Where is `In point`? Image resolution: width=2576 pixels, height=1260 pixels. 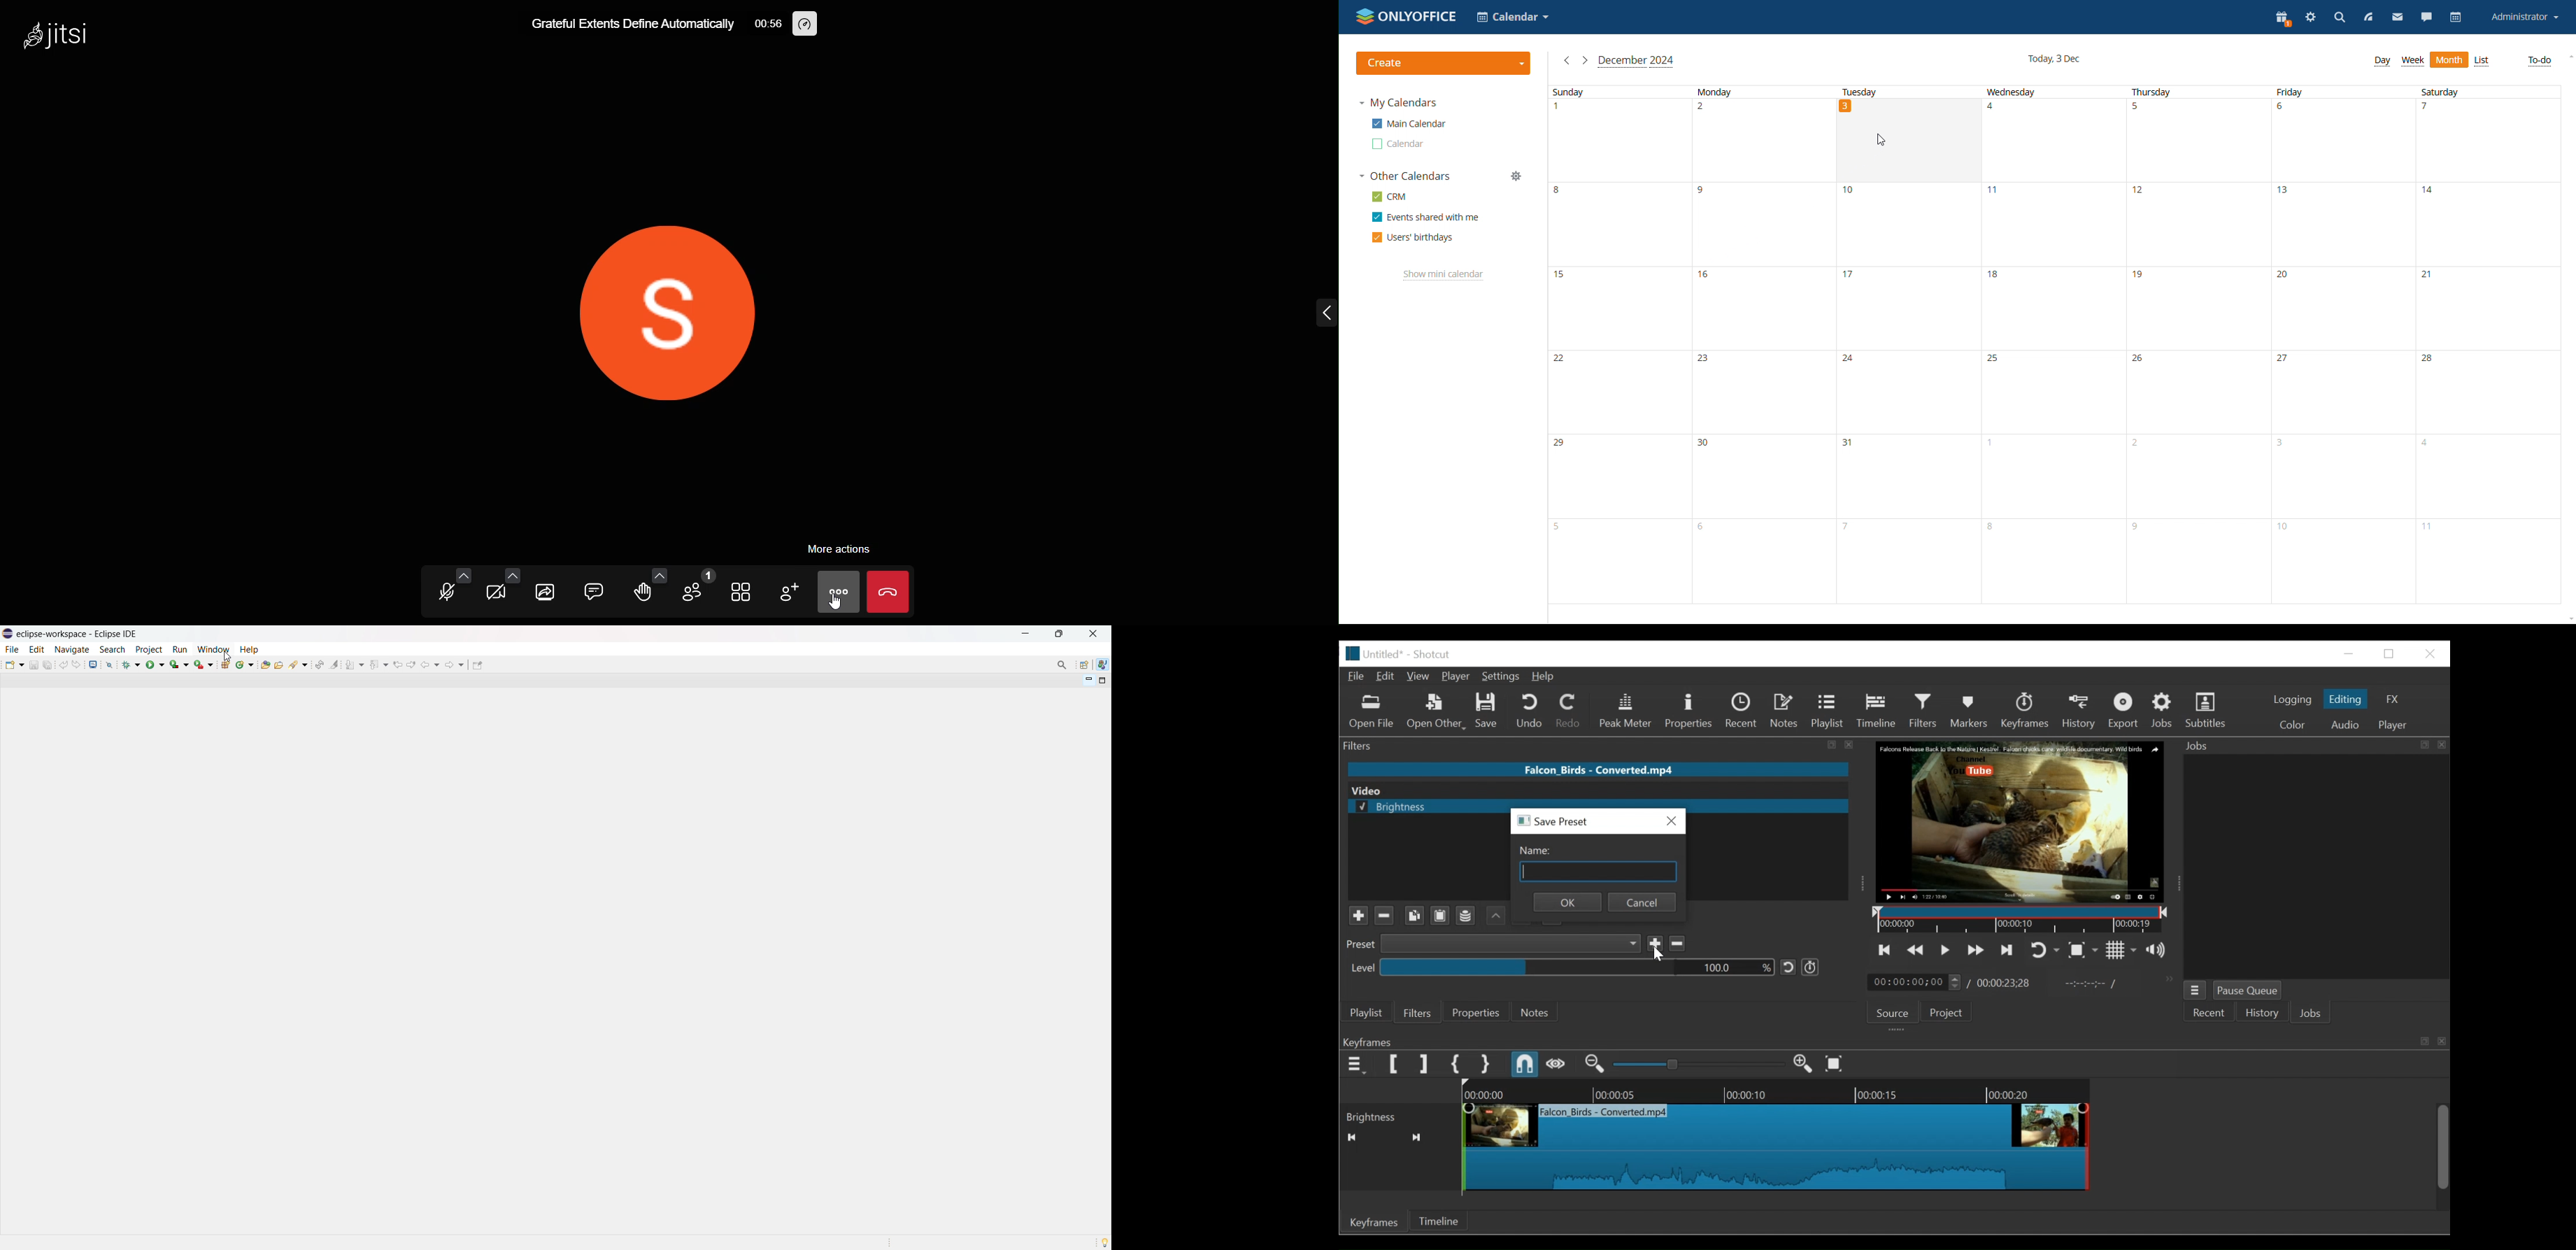
In point is located at coordinates (2084, 984).